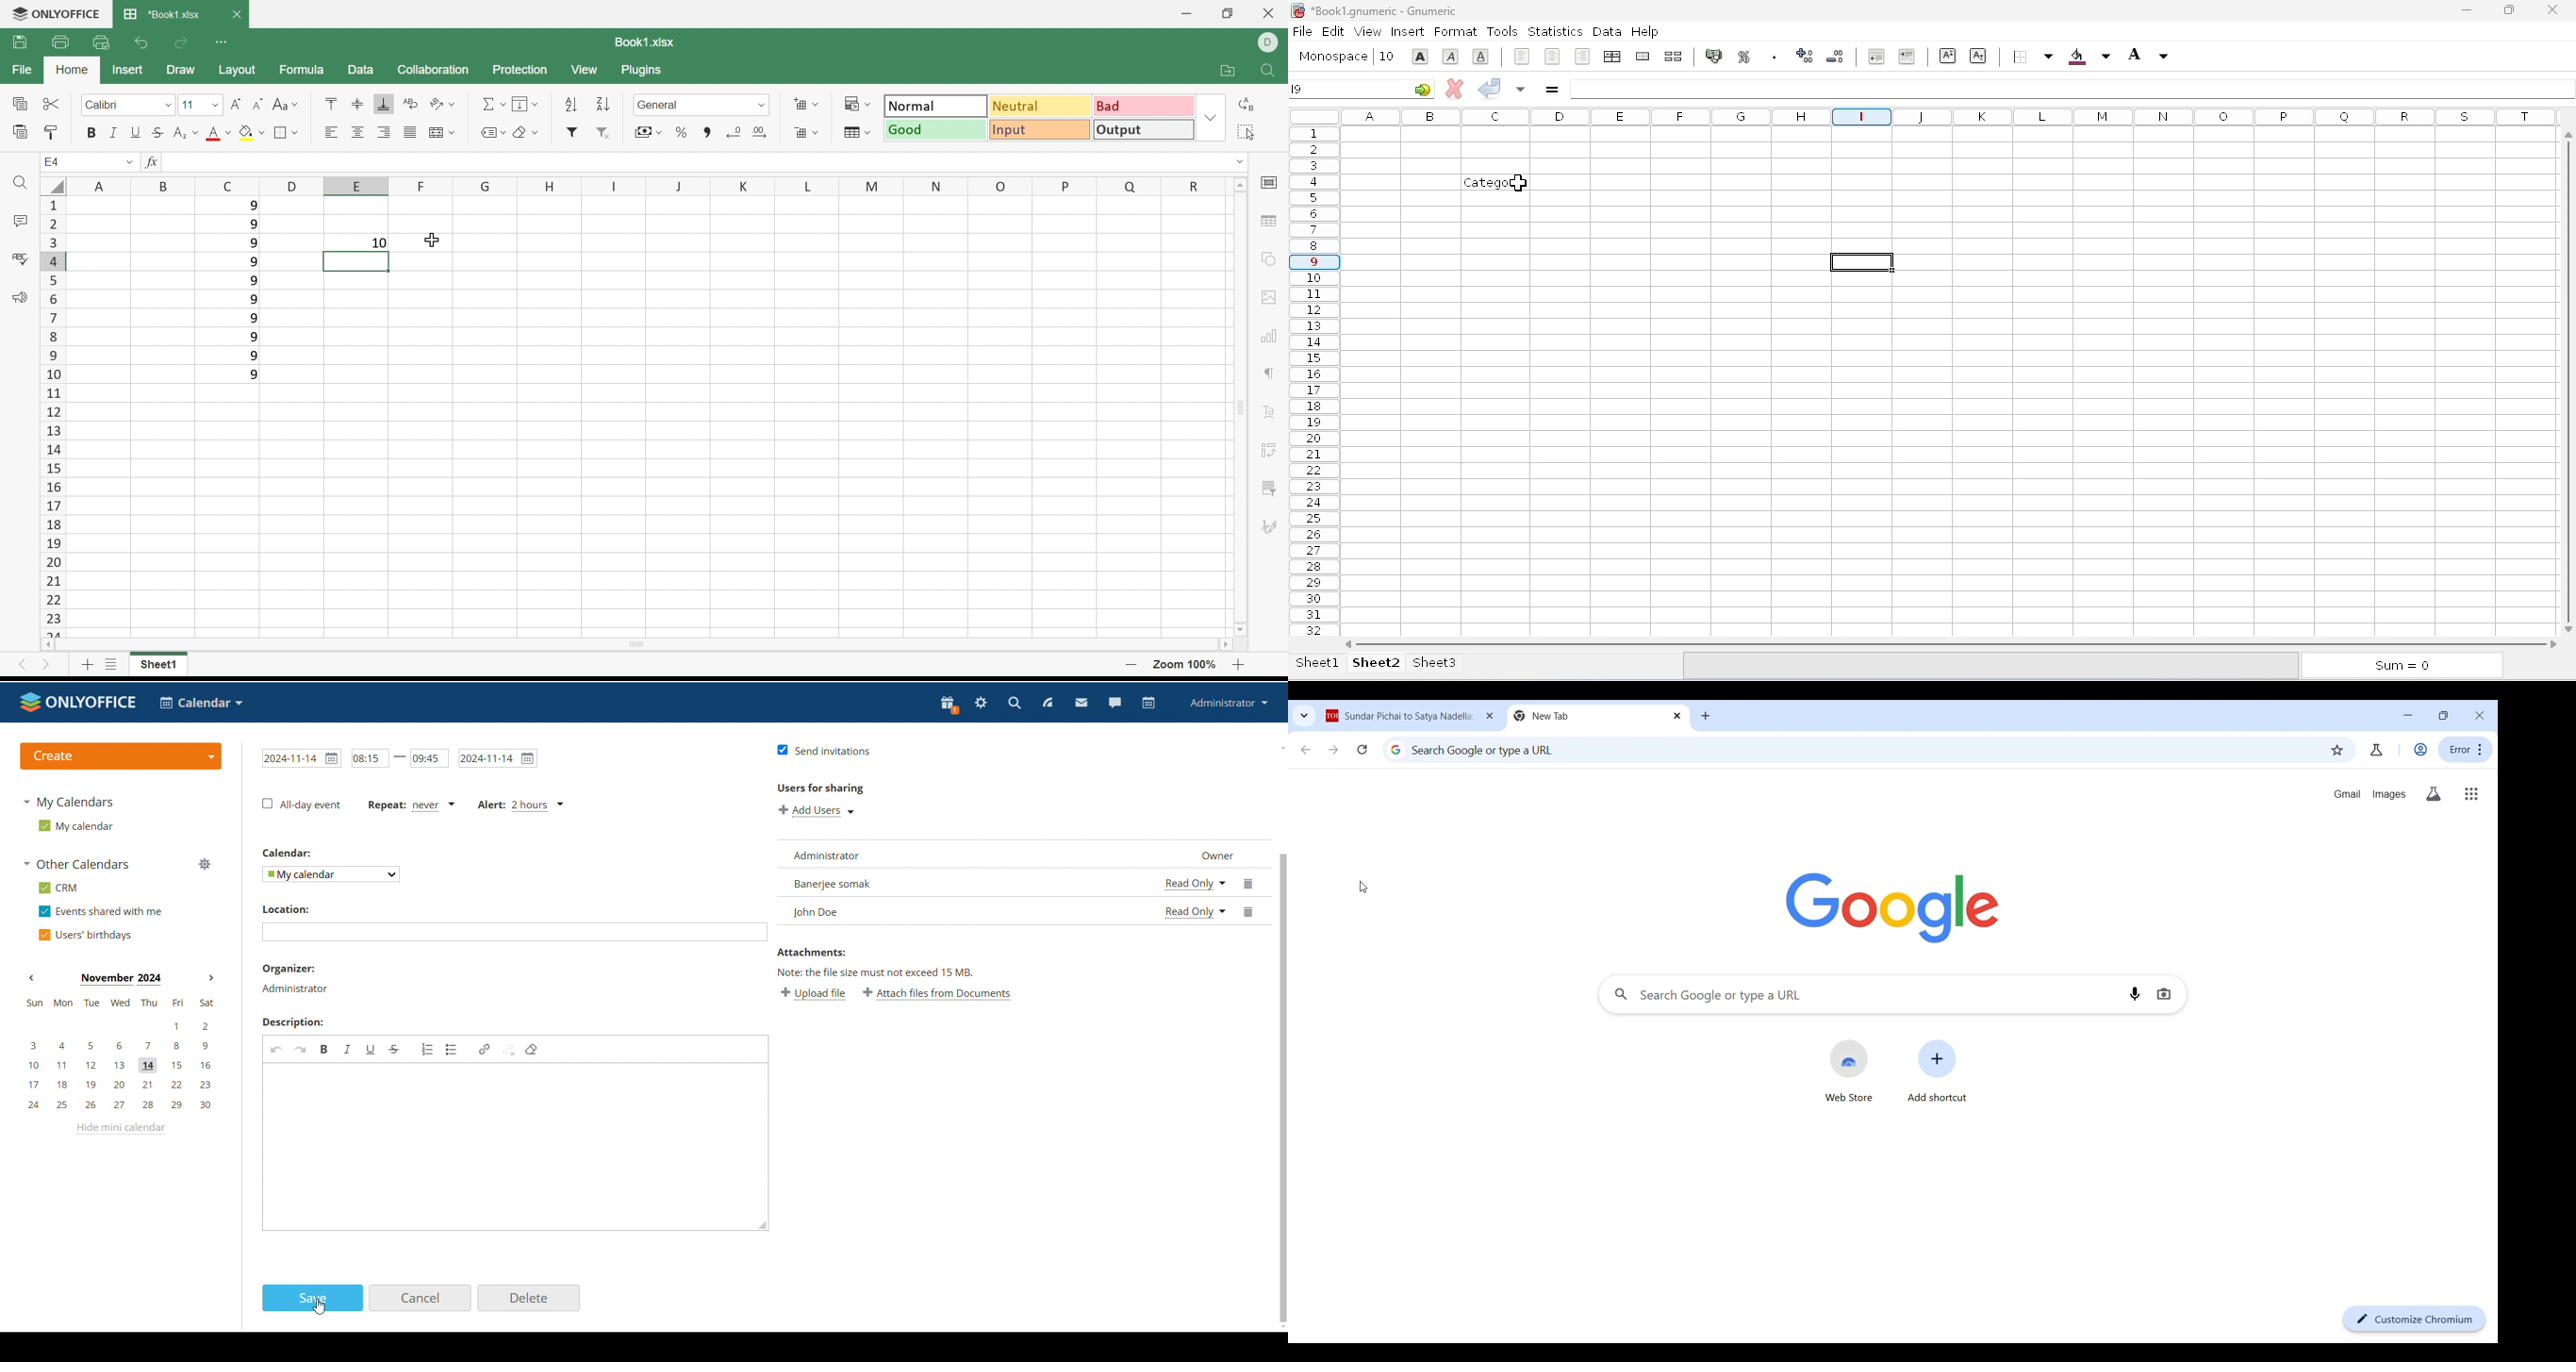  Describe the element at coordinates (200, 703) in the screenshot. I see `select application` at that location.